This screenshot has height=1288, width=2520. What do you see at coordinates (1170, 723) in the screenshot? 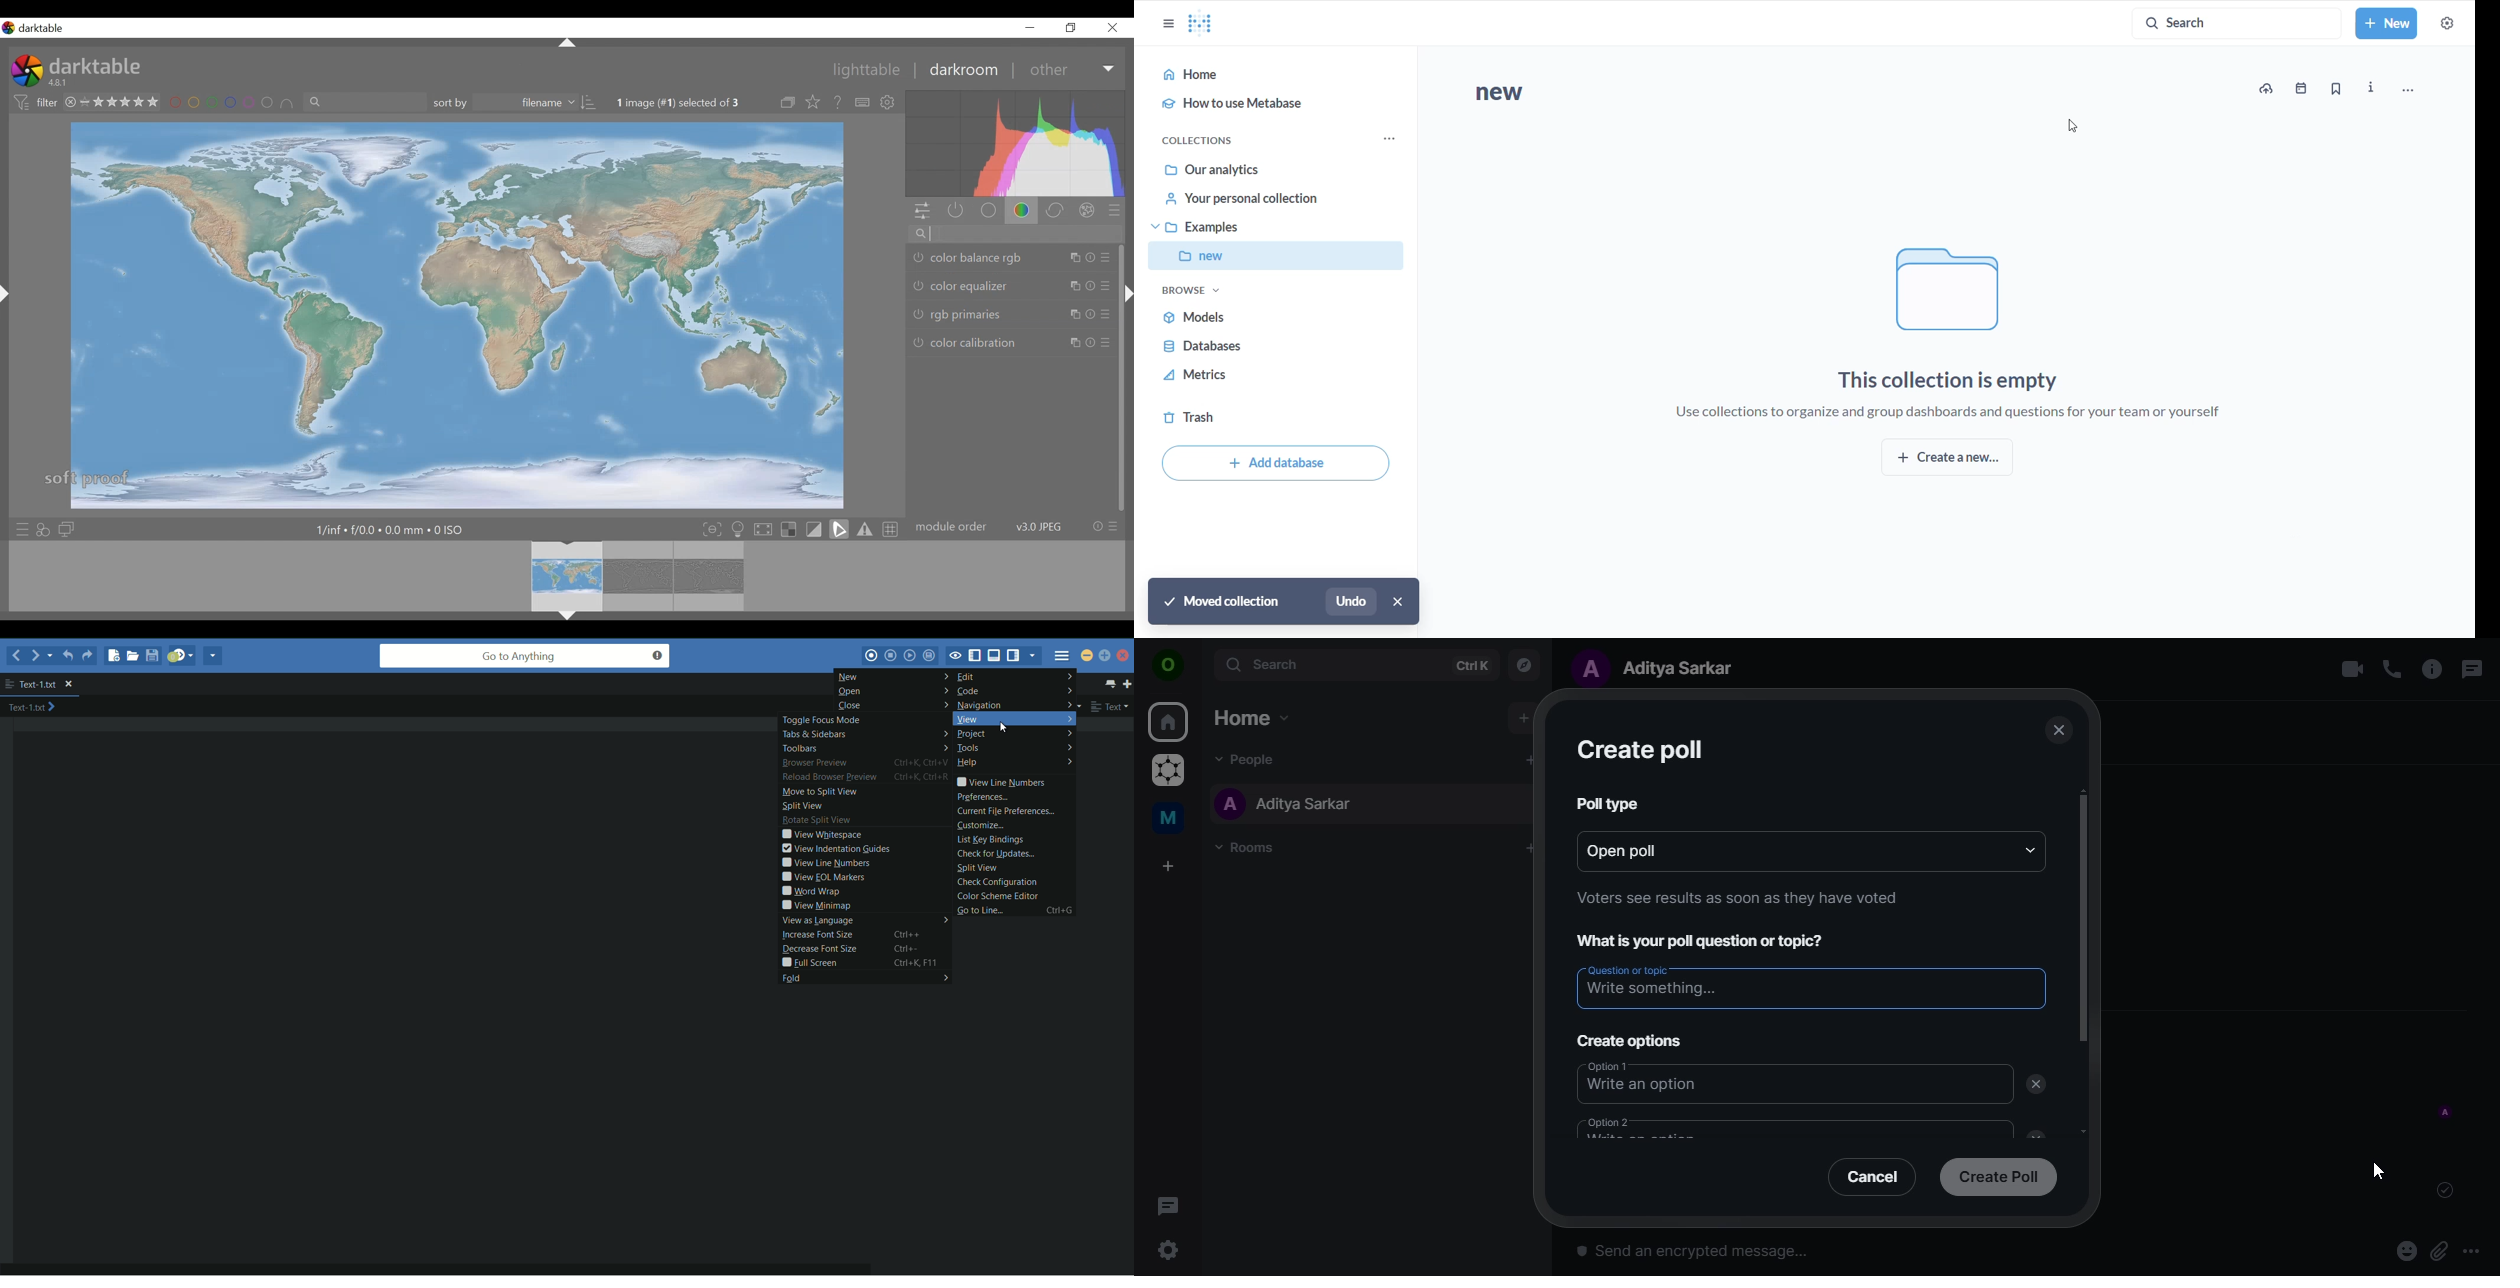
I see `home` at bounding box center [1170, 723].